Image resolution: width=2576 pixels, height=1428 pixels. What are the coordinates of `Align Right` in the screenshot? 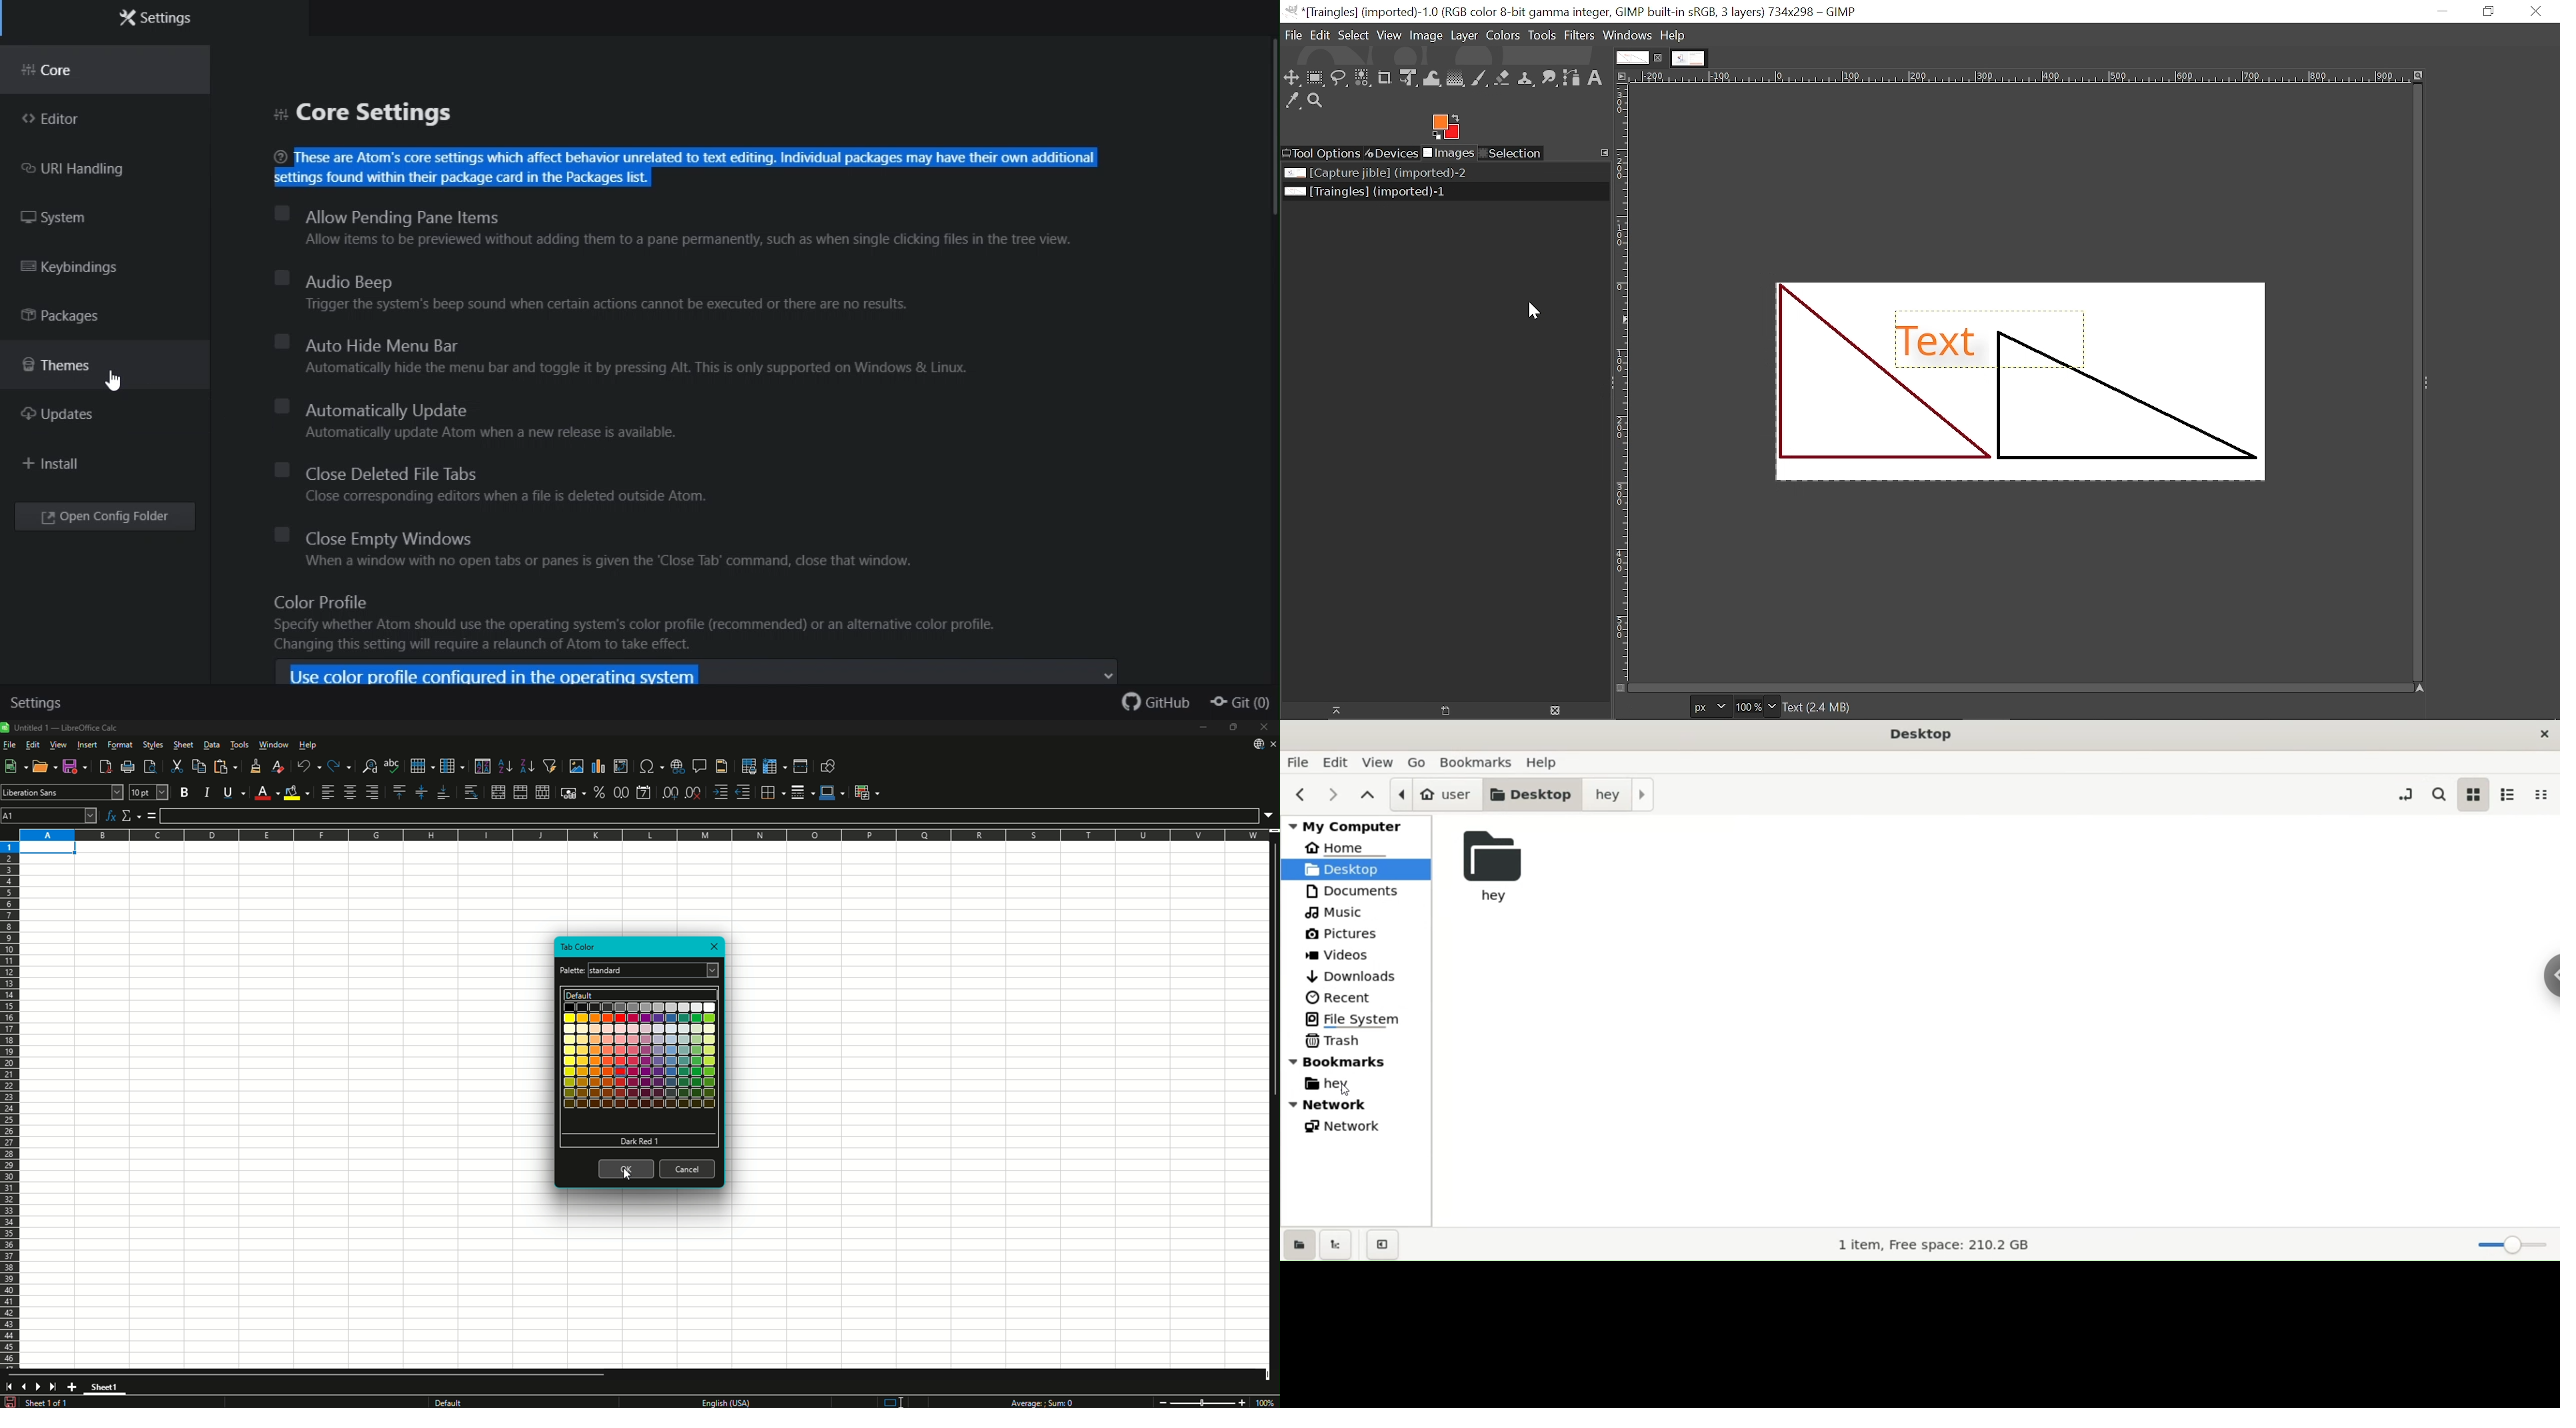 It's located at (372, 792).